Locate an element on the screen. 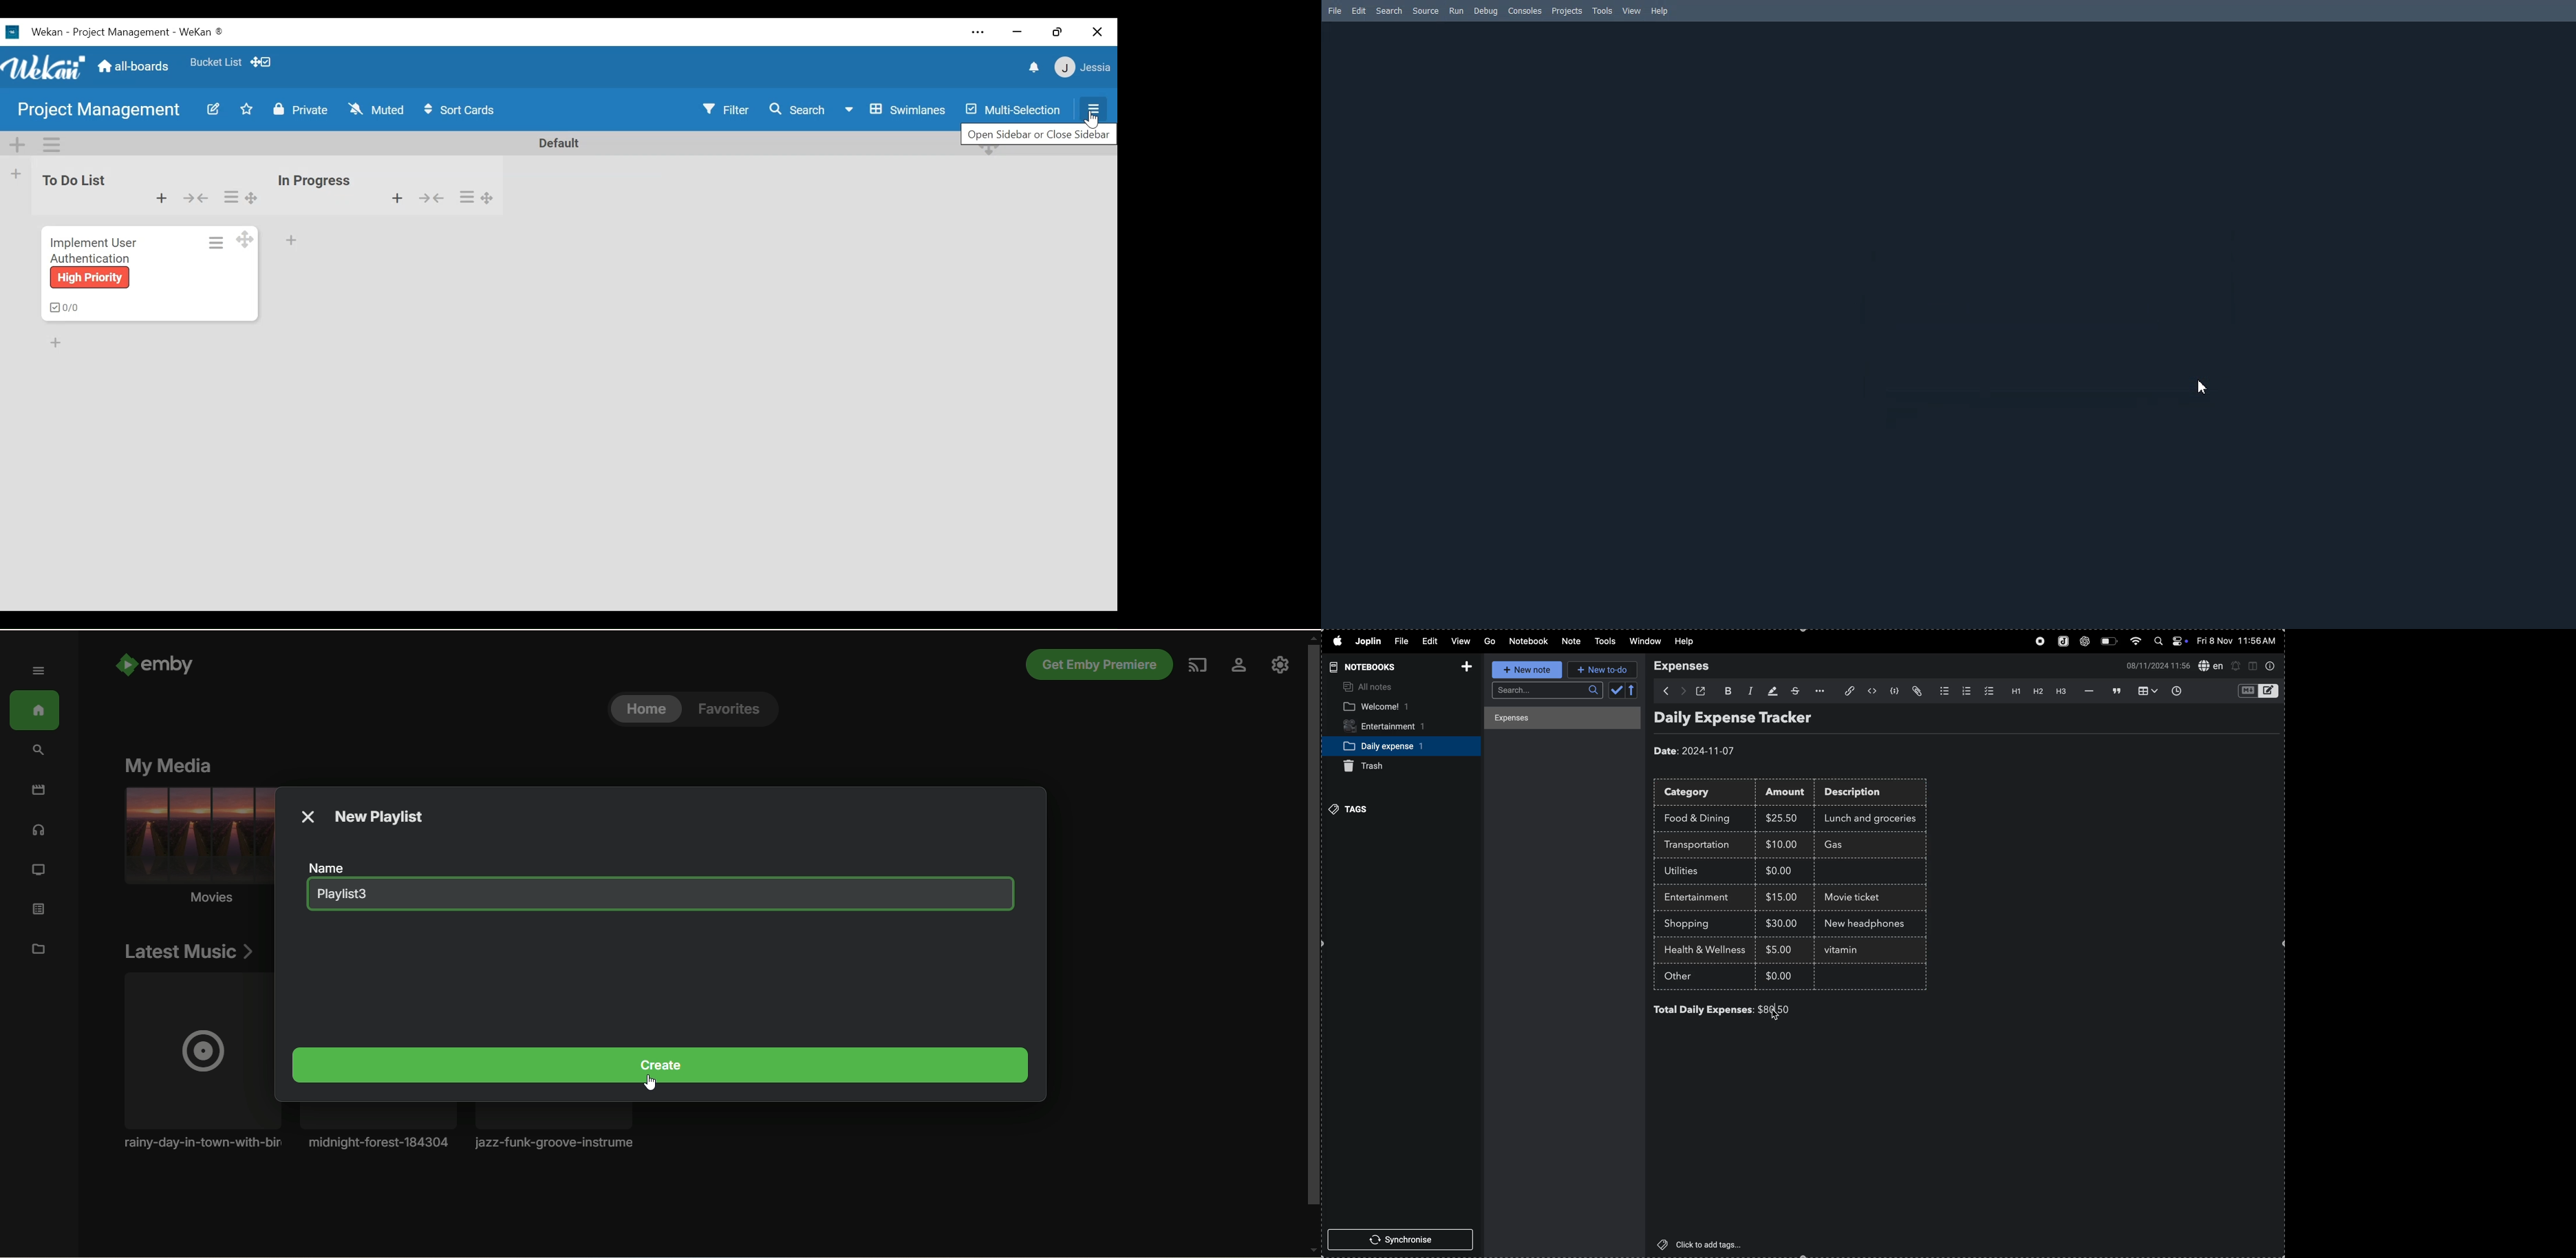 The height and width of the screenshot is (1260, 2576). battery is located at coordinates (2109, 642).